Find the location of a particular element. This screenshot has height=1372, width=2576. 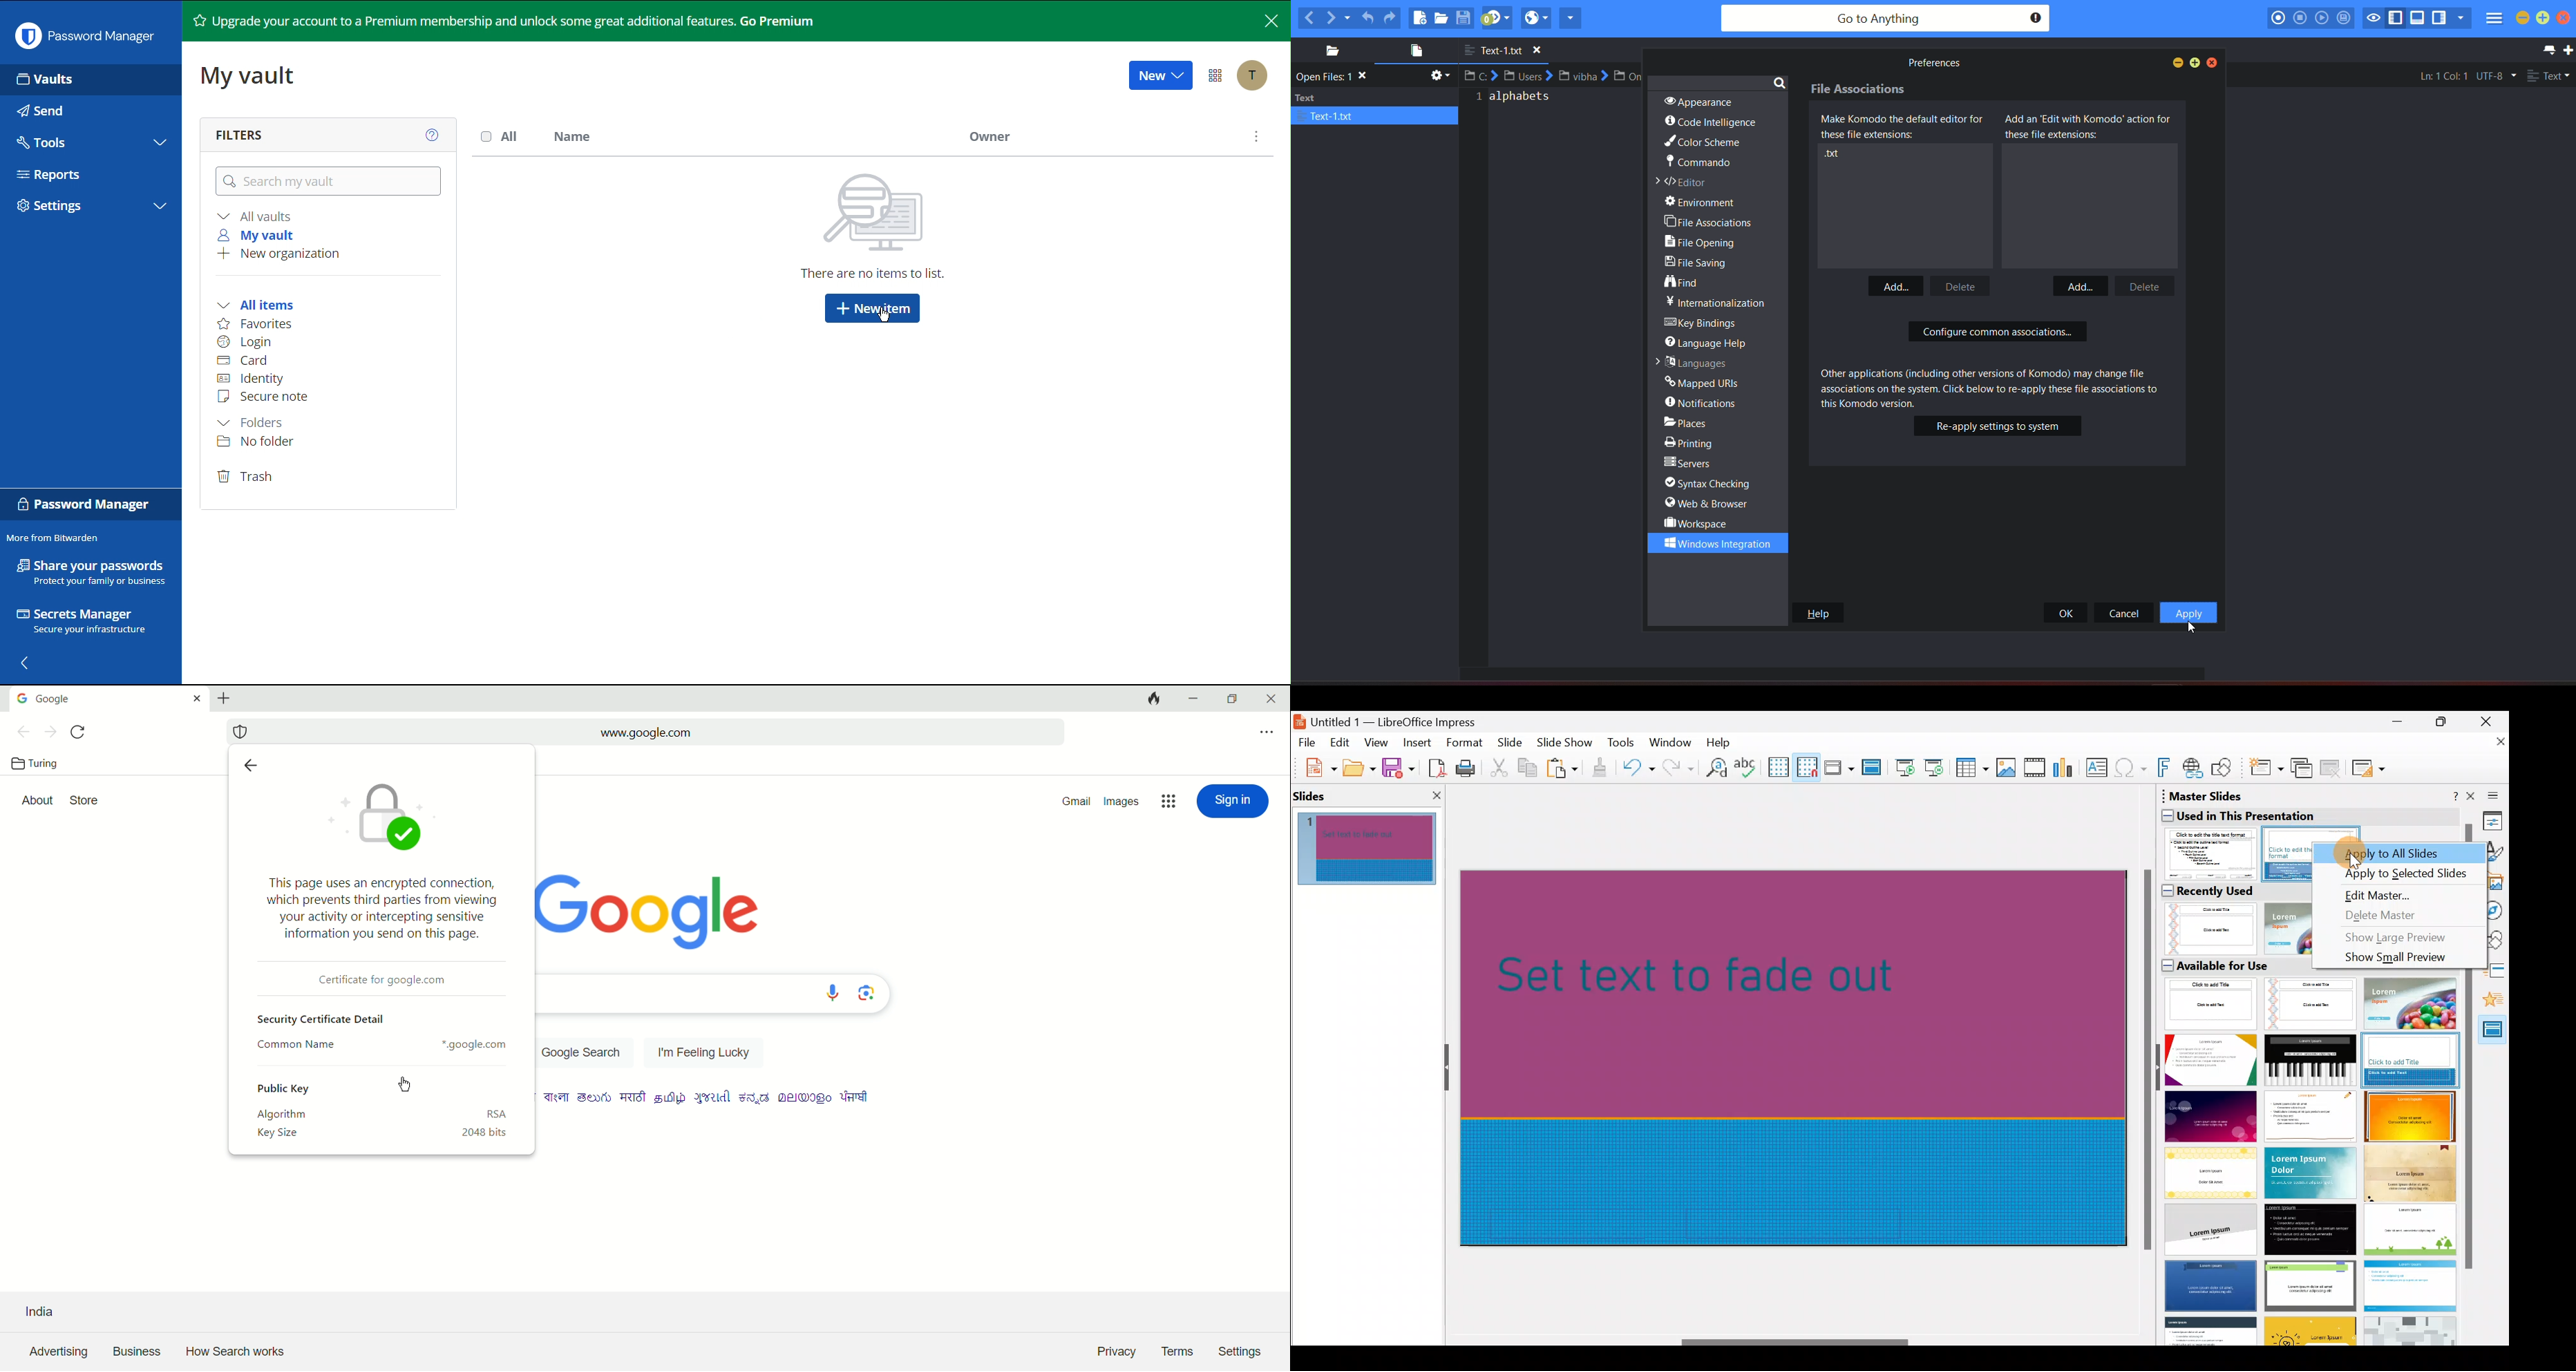

show/hide right pane is located at coordinates (2439, 19).